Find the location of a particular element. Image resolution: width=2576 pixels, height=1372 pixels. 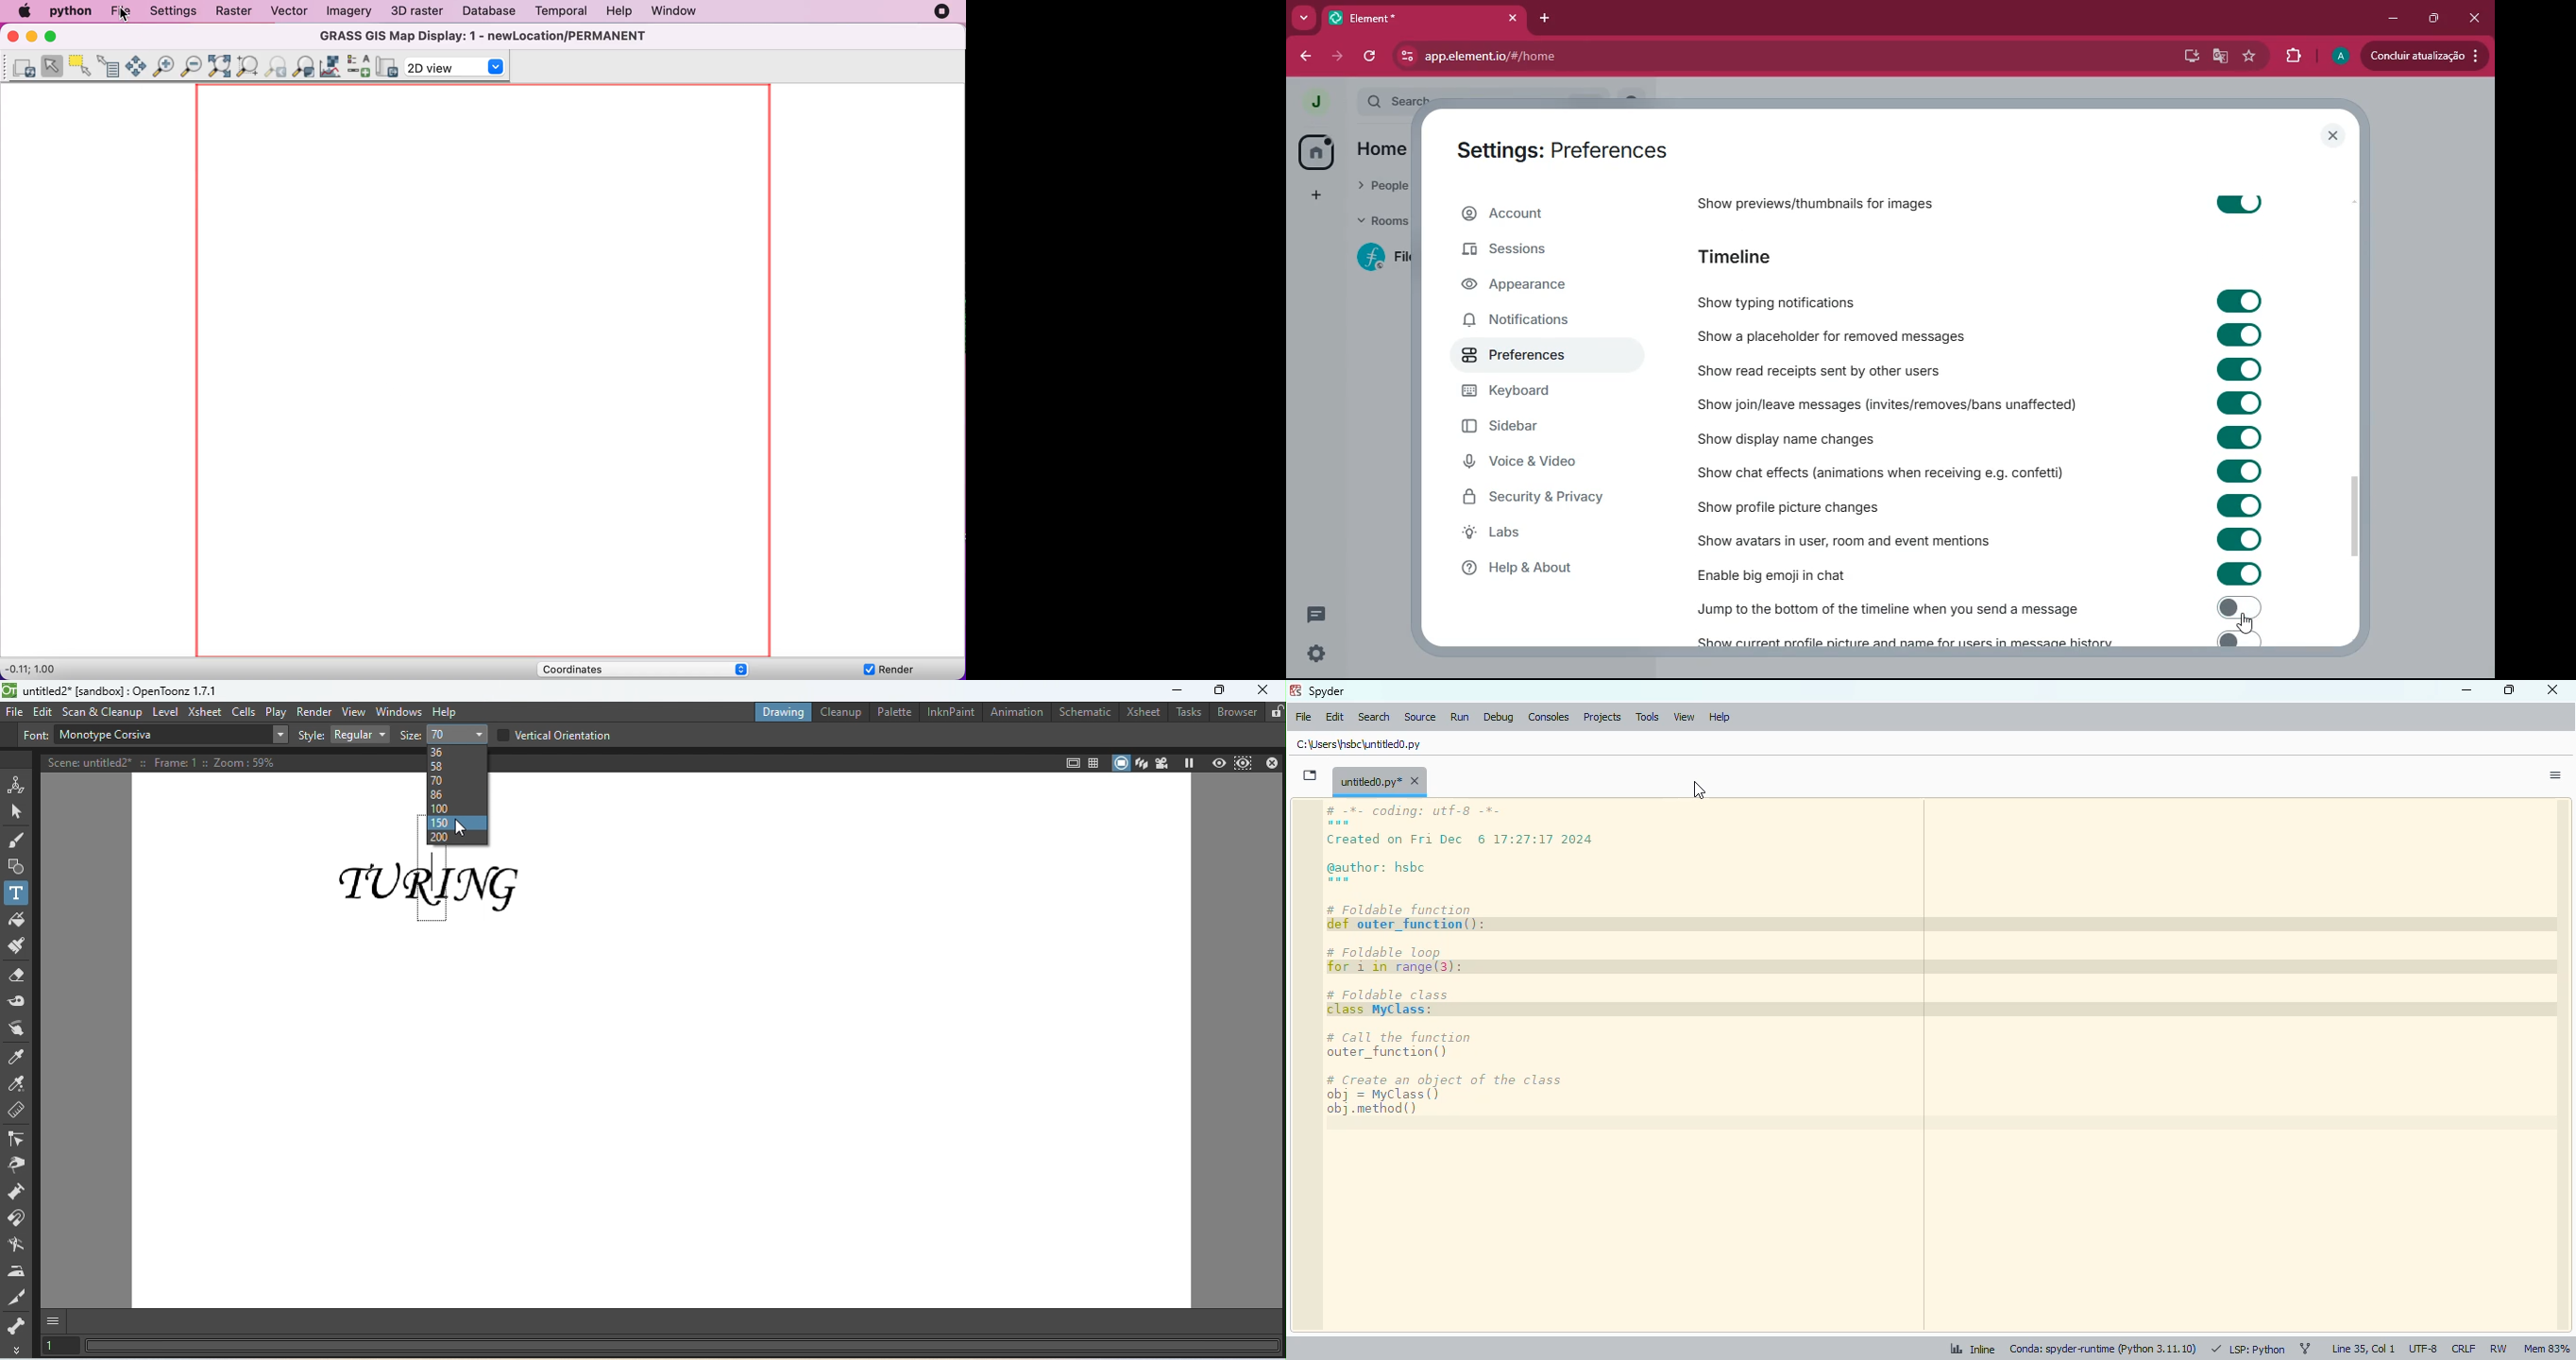

Play is located at coordinates (277, 711).